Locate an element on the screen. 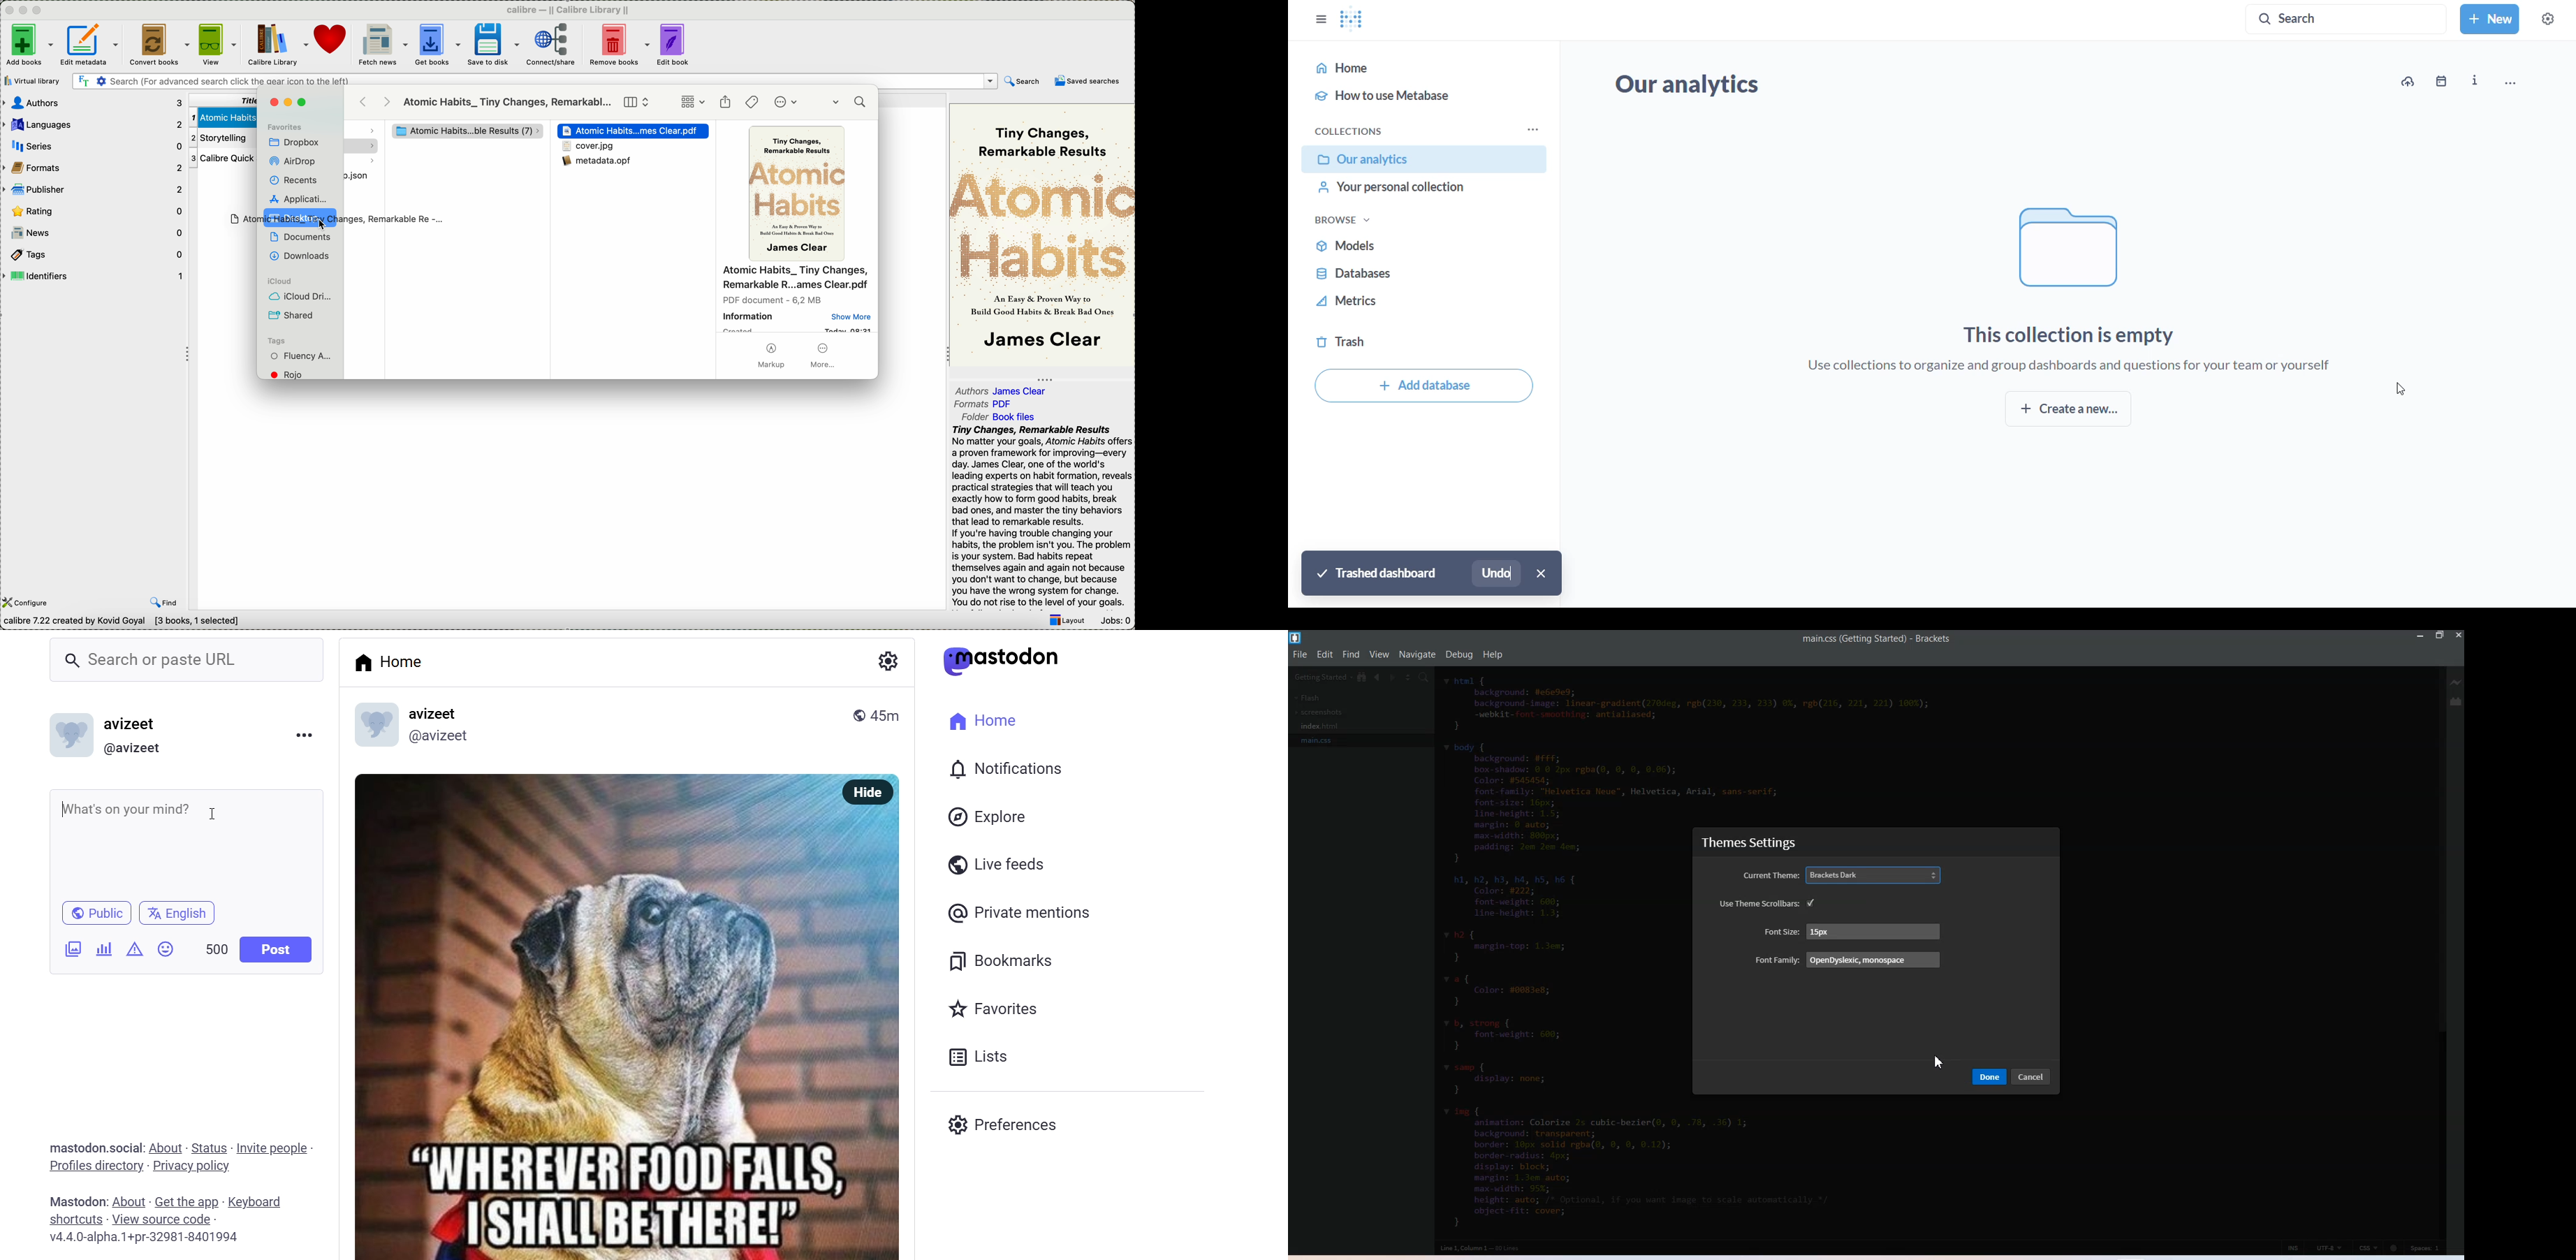 The height and width of the screenshot is (1260, 2576). book cover preview is located at coordinates (1043, 234).